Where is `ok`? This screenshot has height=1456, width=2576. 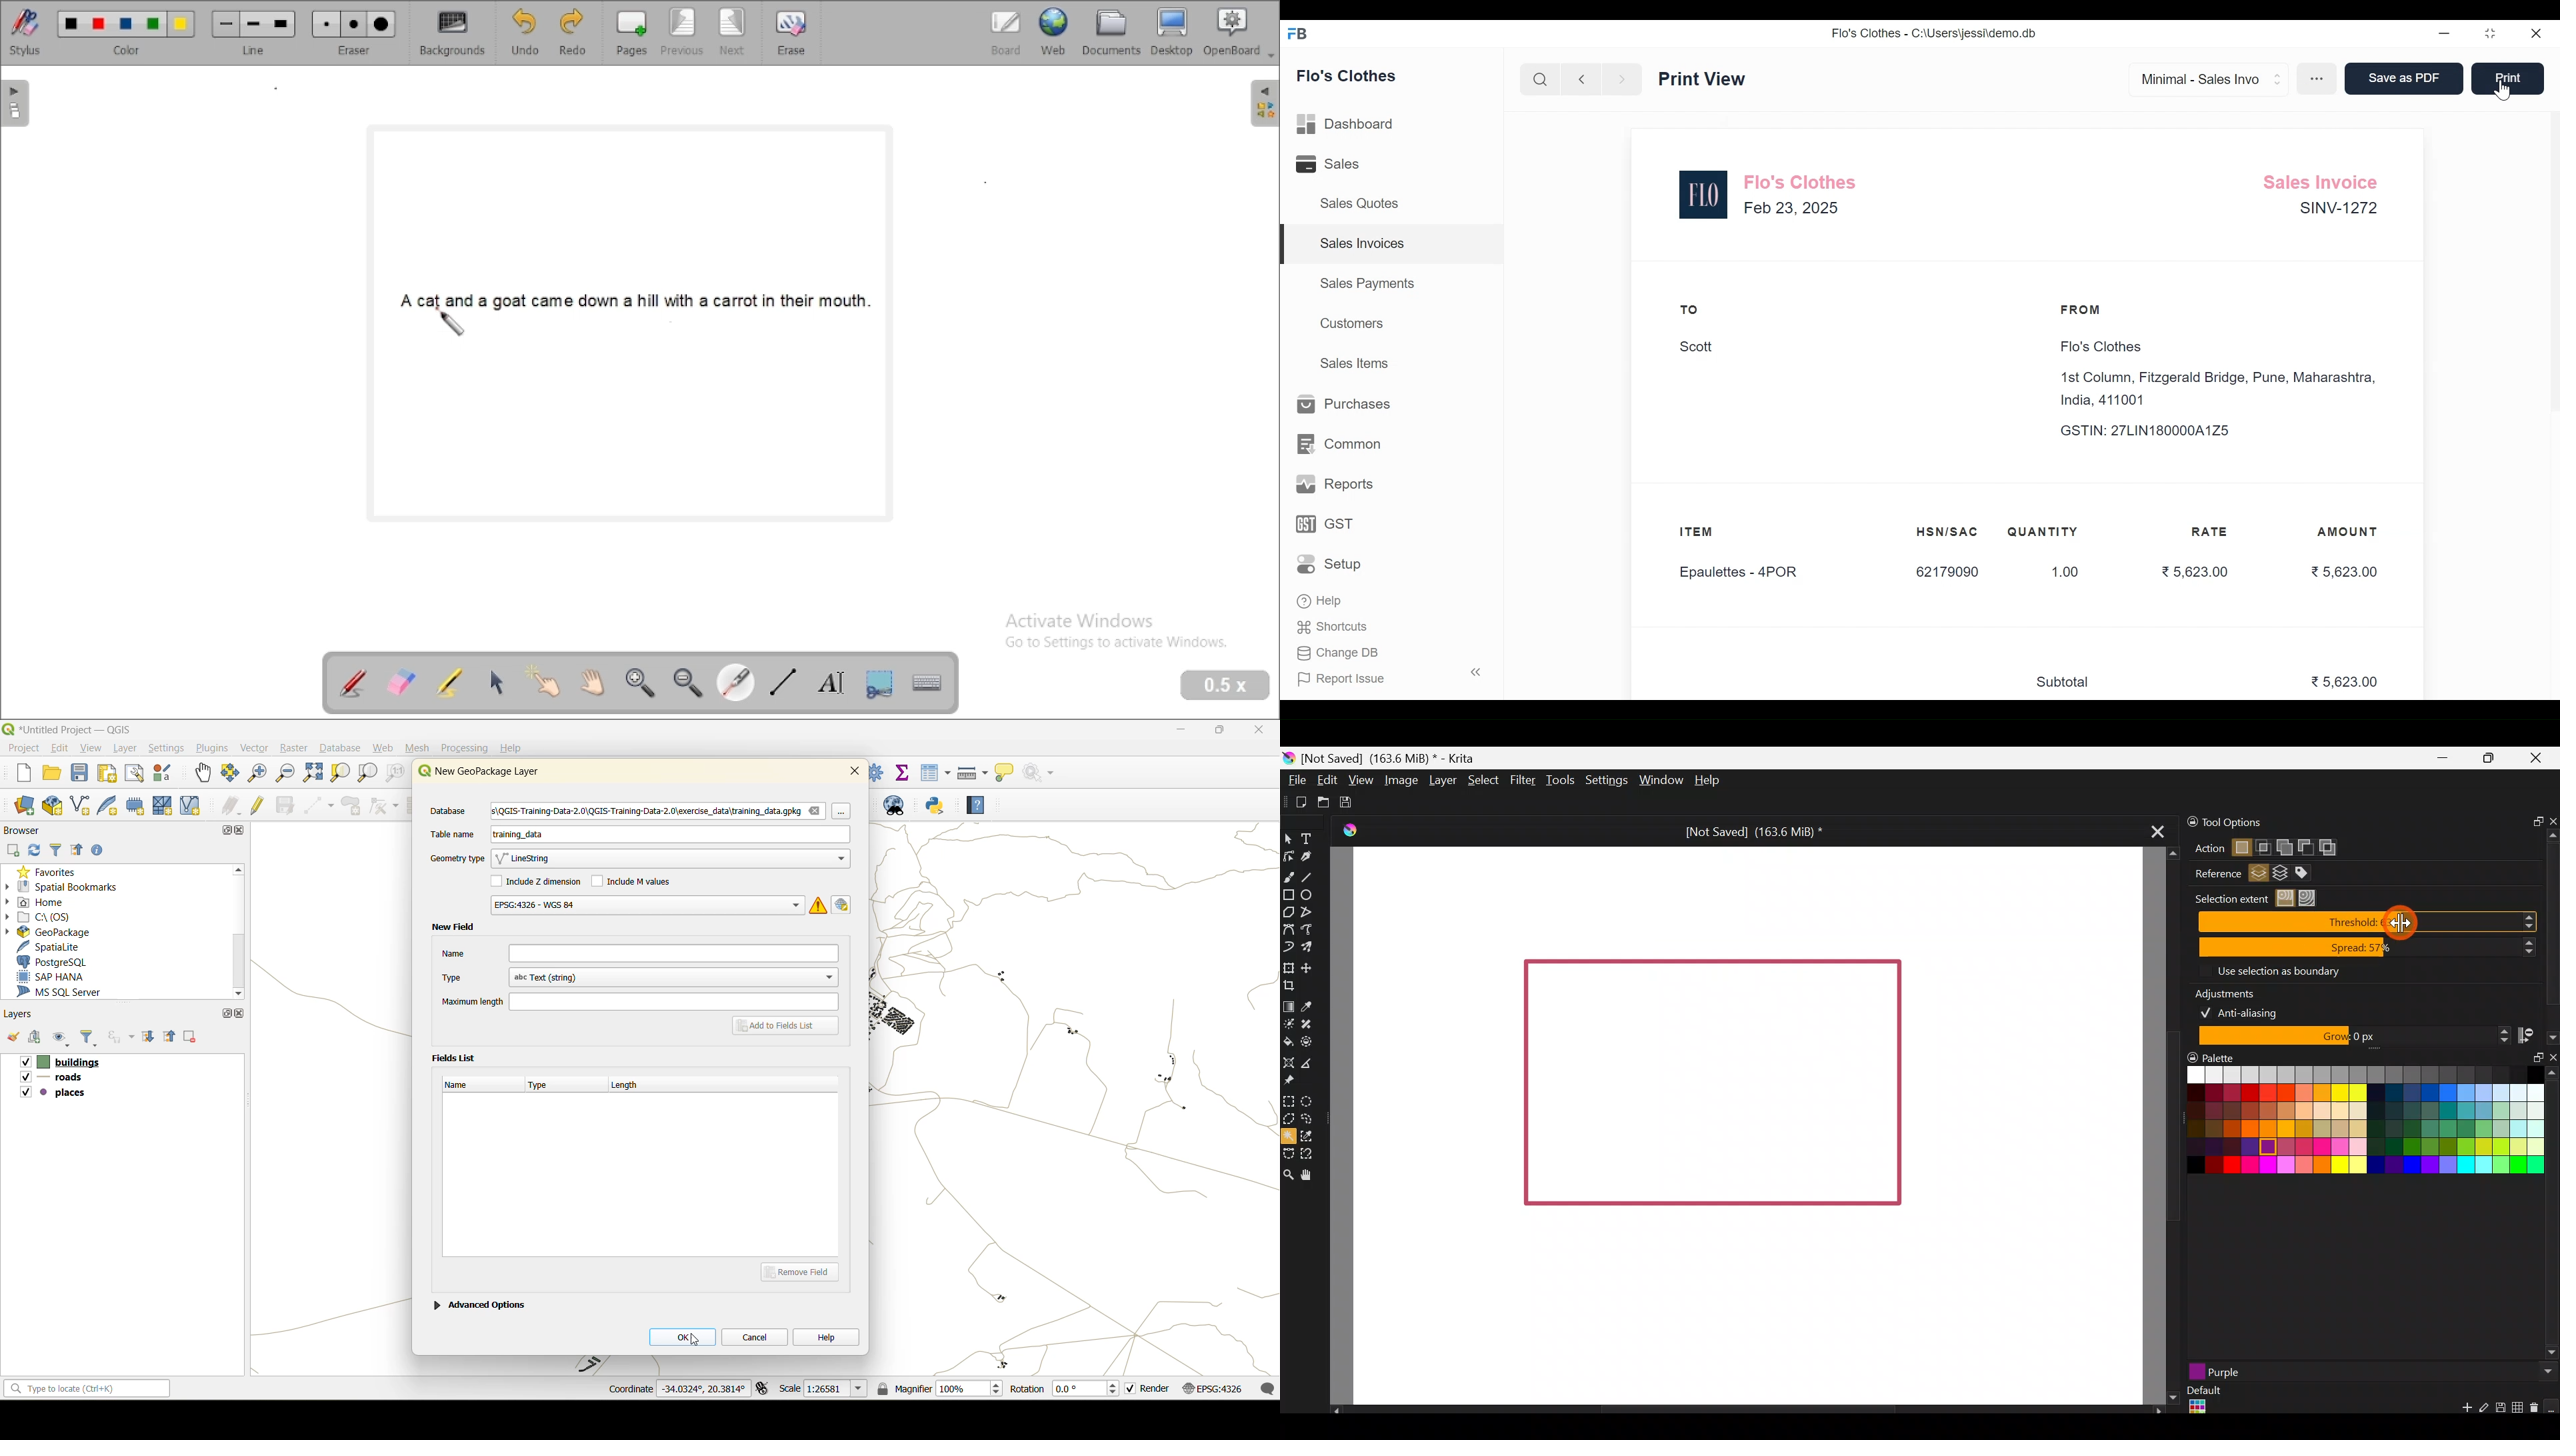 ok is located at coordinates (682, 1337).